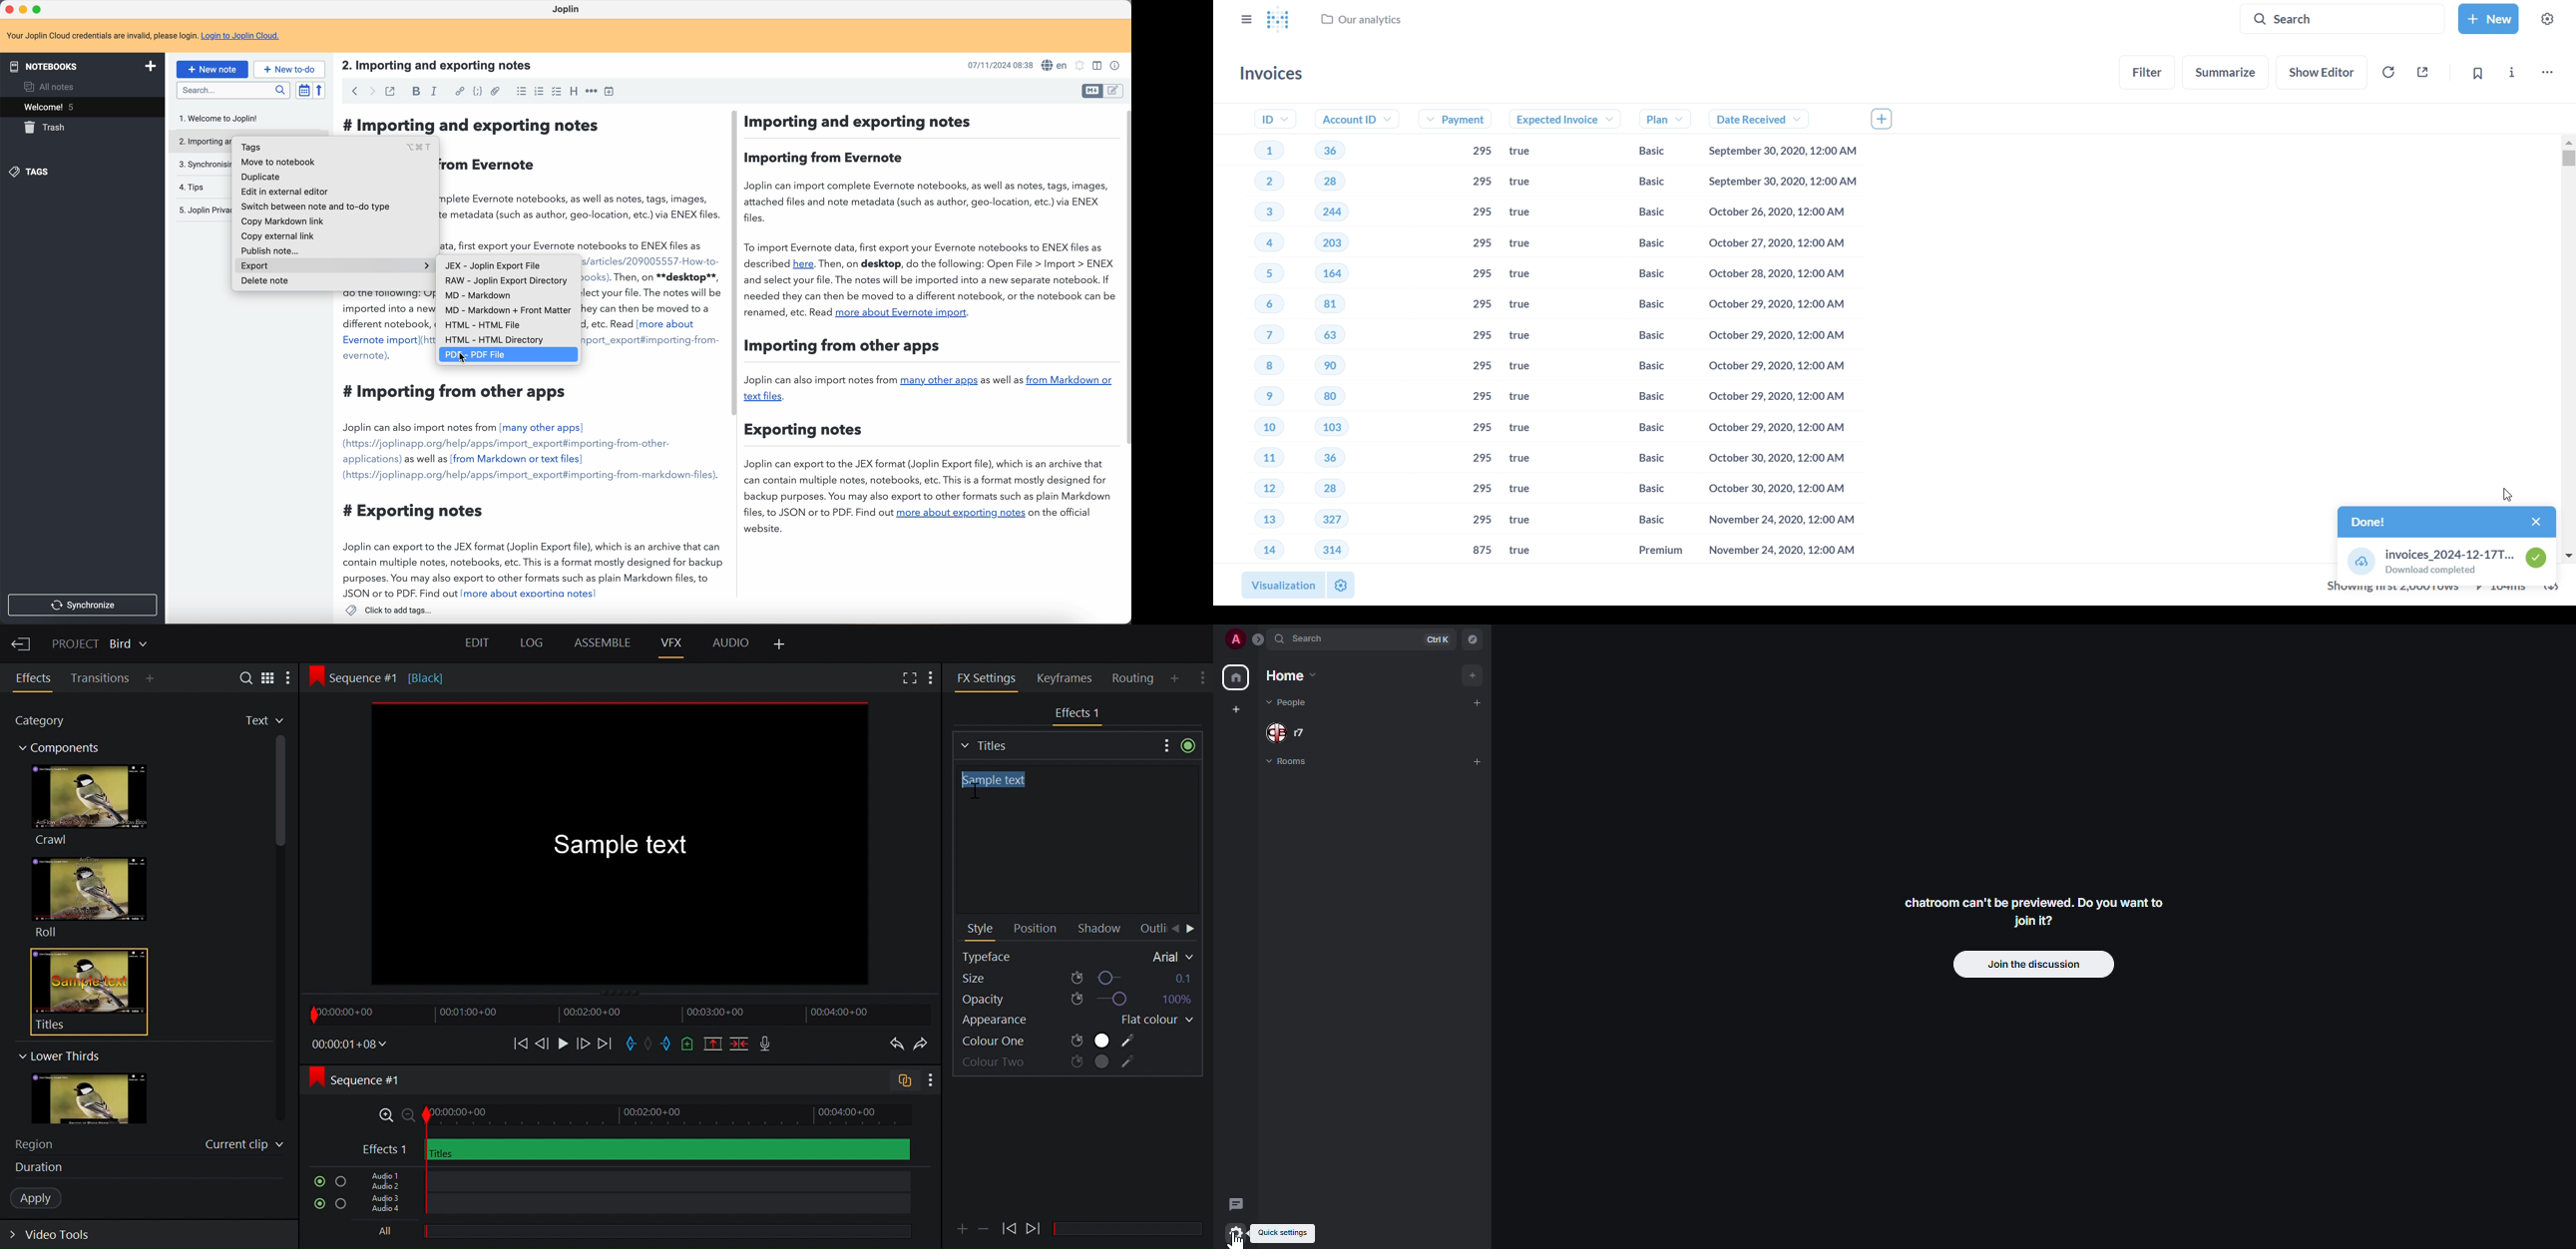 This screenshot has height=1260, width=2576. I want to click on true, so click(1530, 275).